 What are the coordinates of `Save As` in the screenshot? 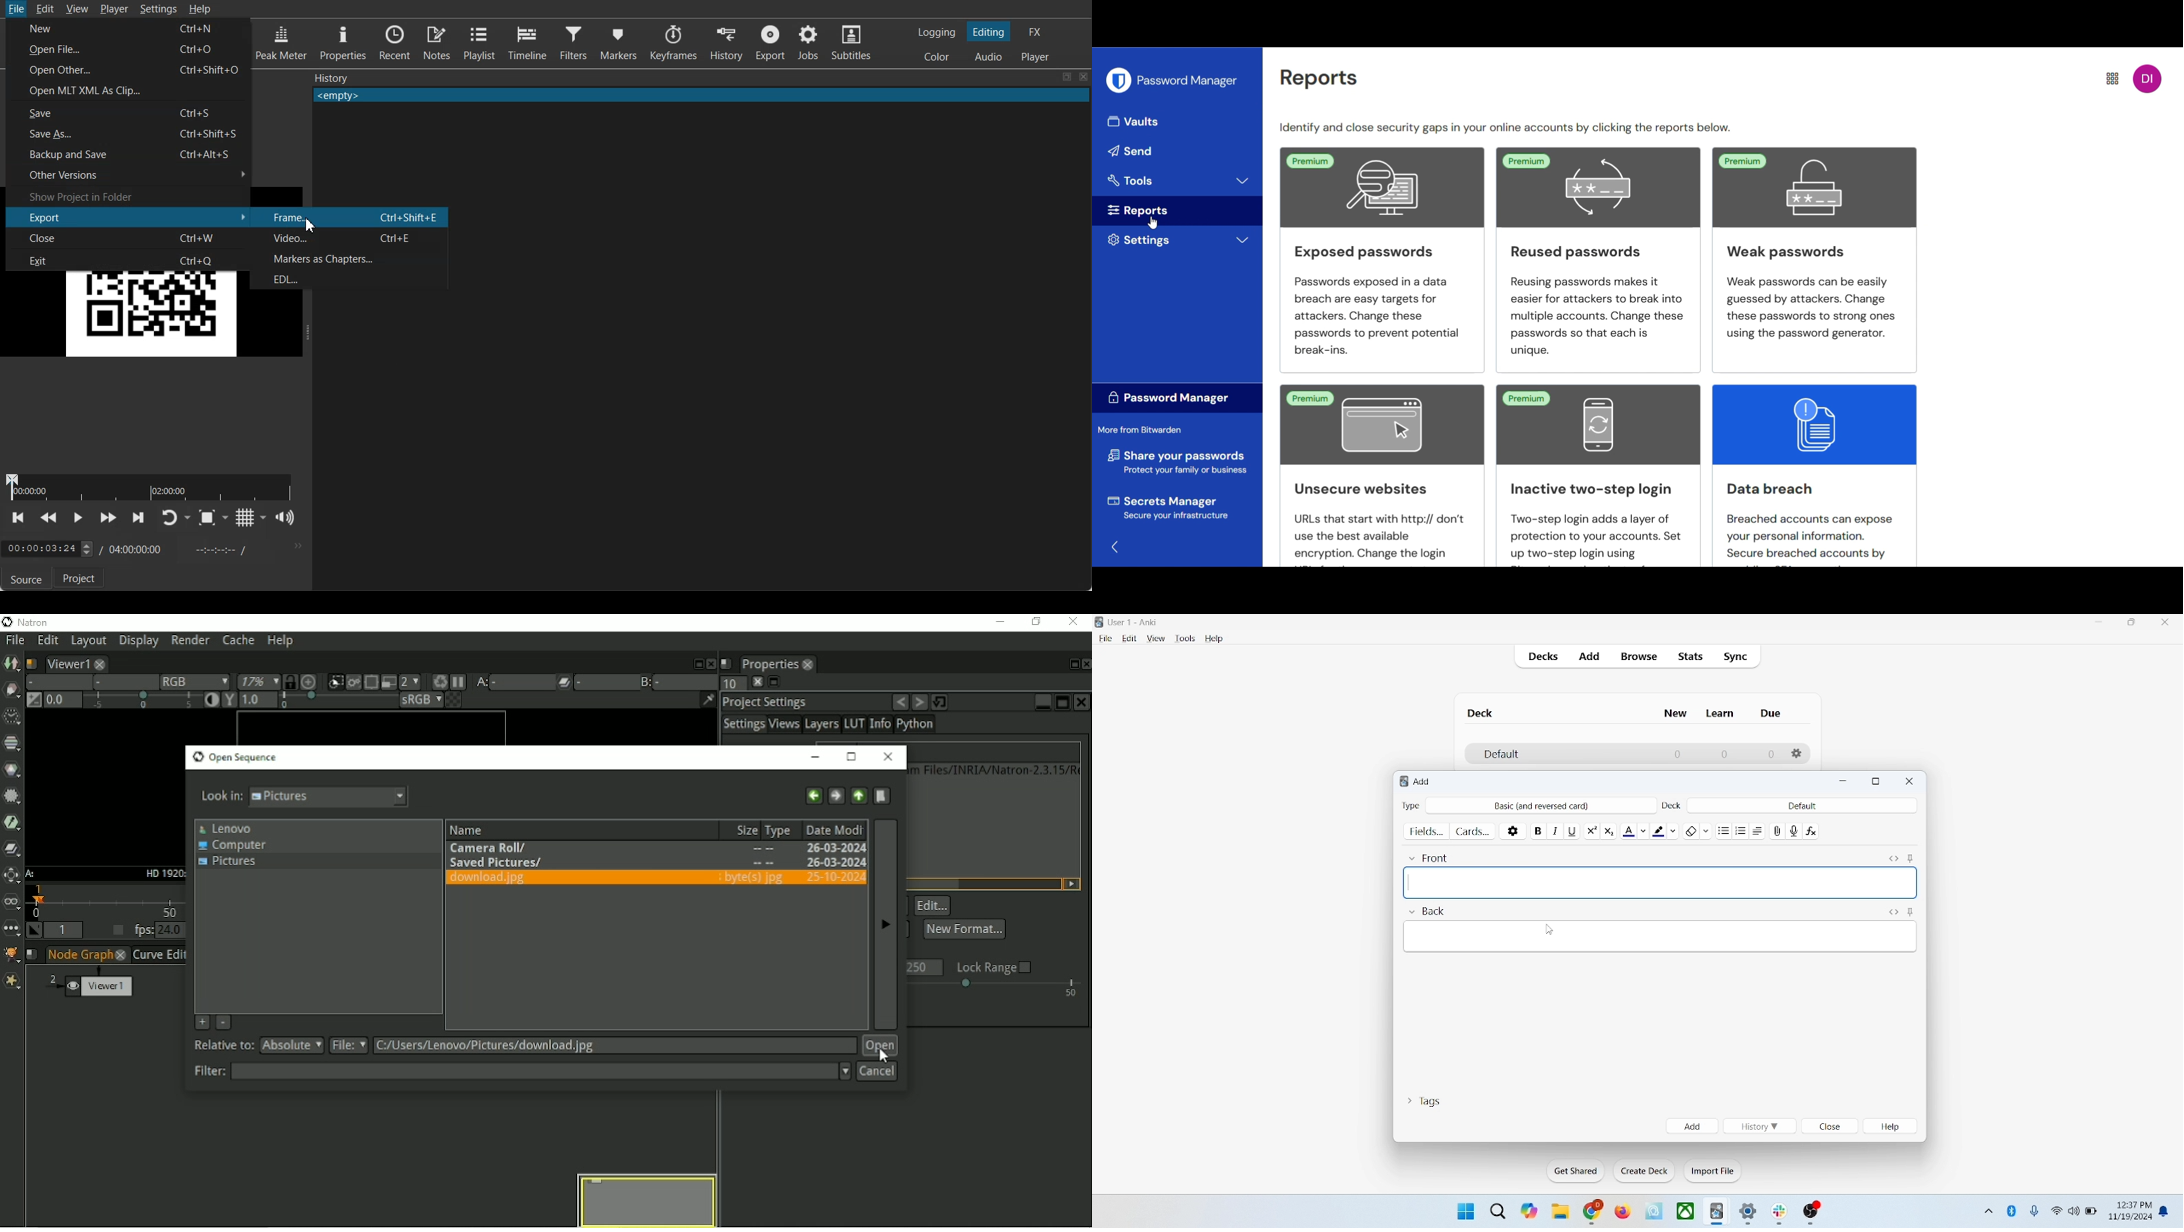 It's located at (76, 134).